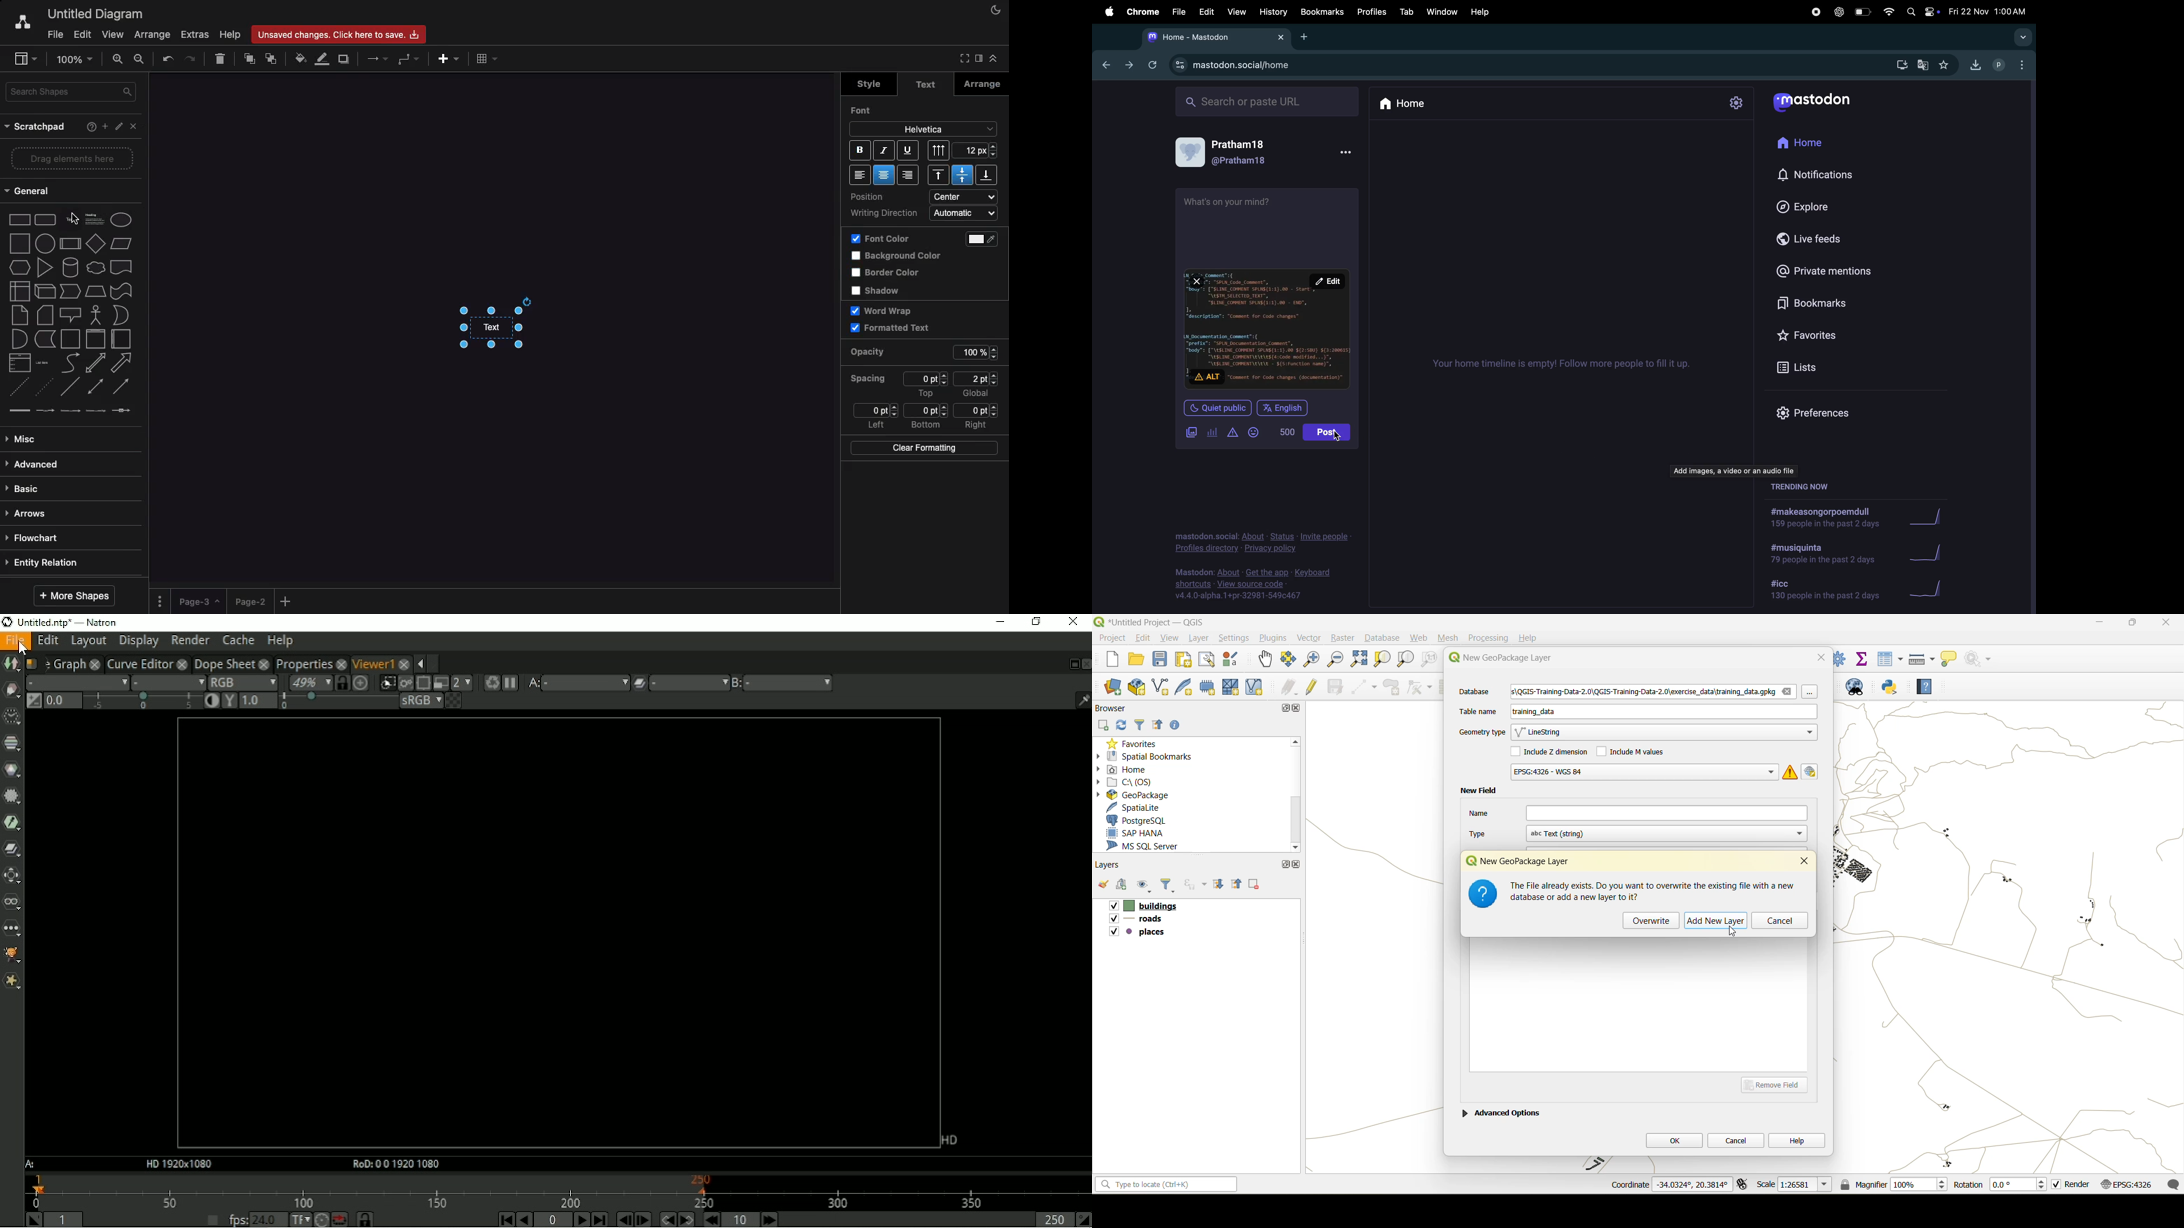 Image resolution: width=2184 pixels, height=1232 pixels. What do you see at coordinates (1166, 1180) in the screenshot?
I see `Type to locate (Ctrl+K)` at bounding box center [1166, 1180].